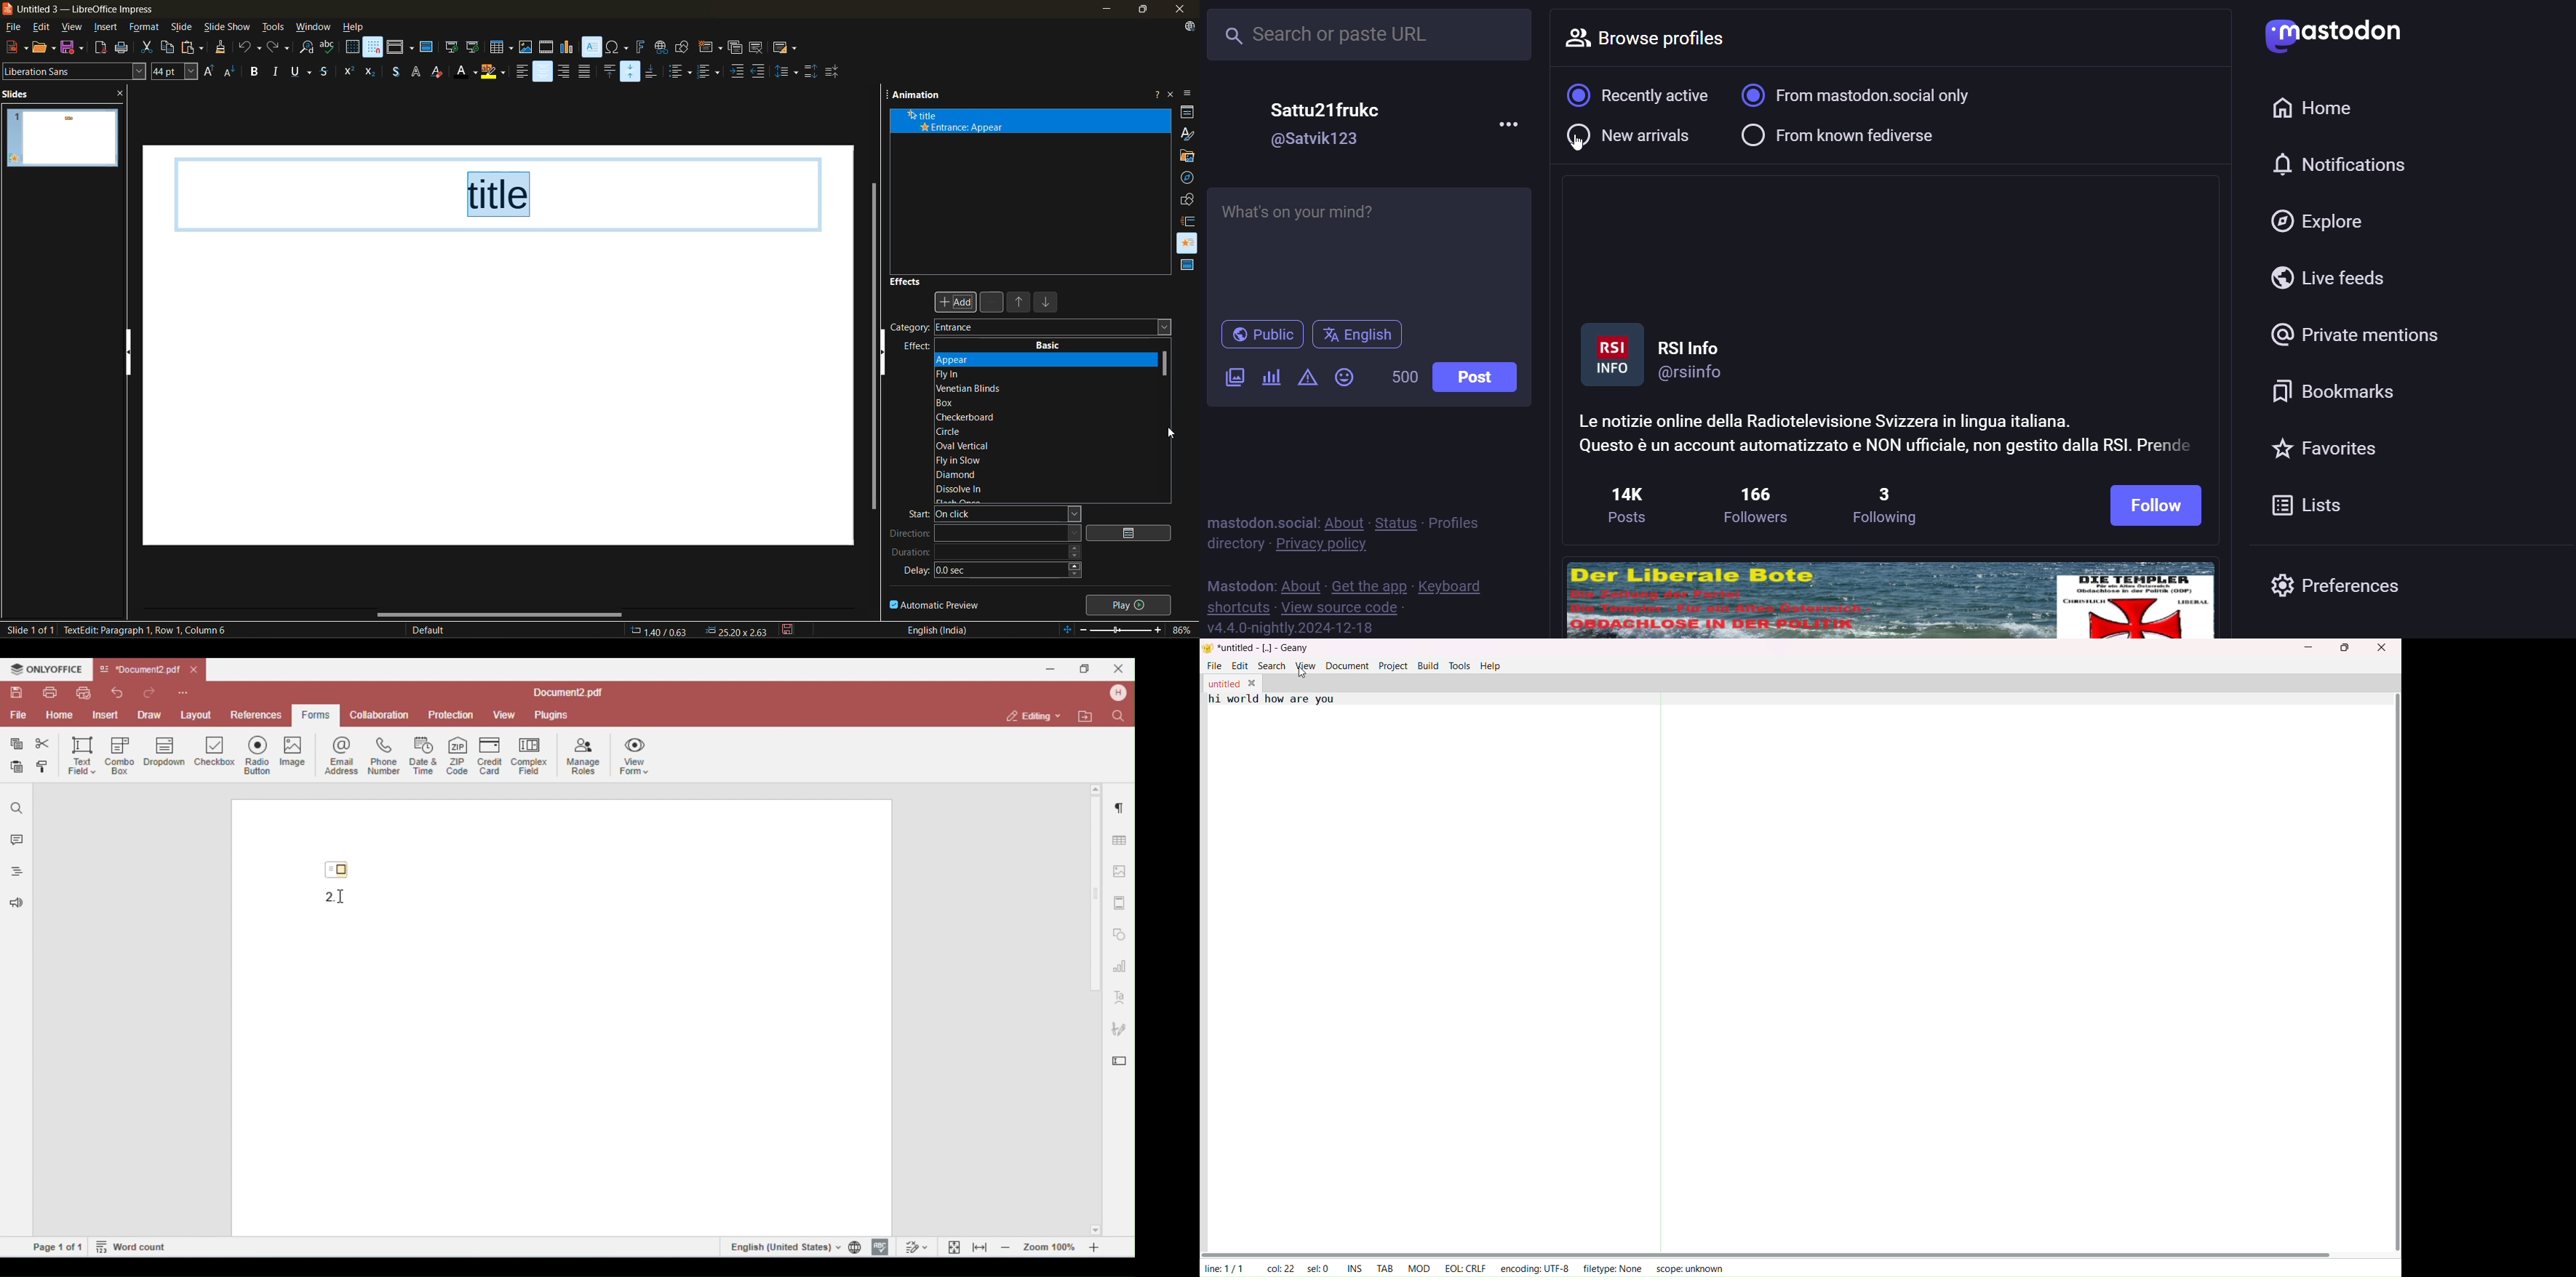  I want to click on cut, so click(146, 48).